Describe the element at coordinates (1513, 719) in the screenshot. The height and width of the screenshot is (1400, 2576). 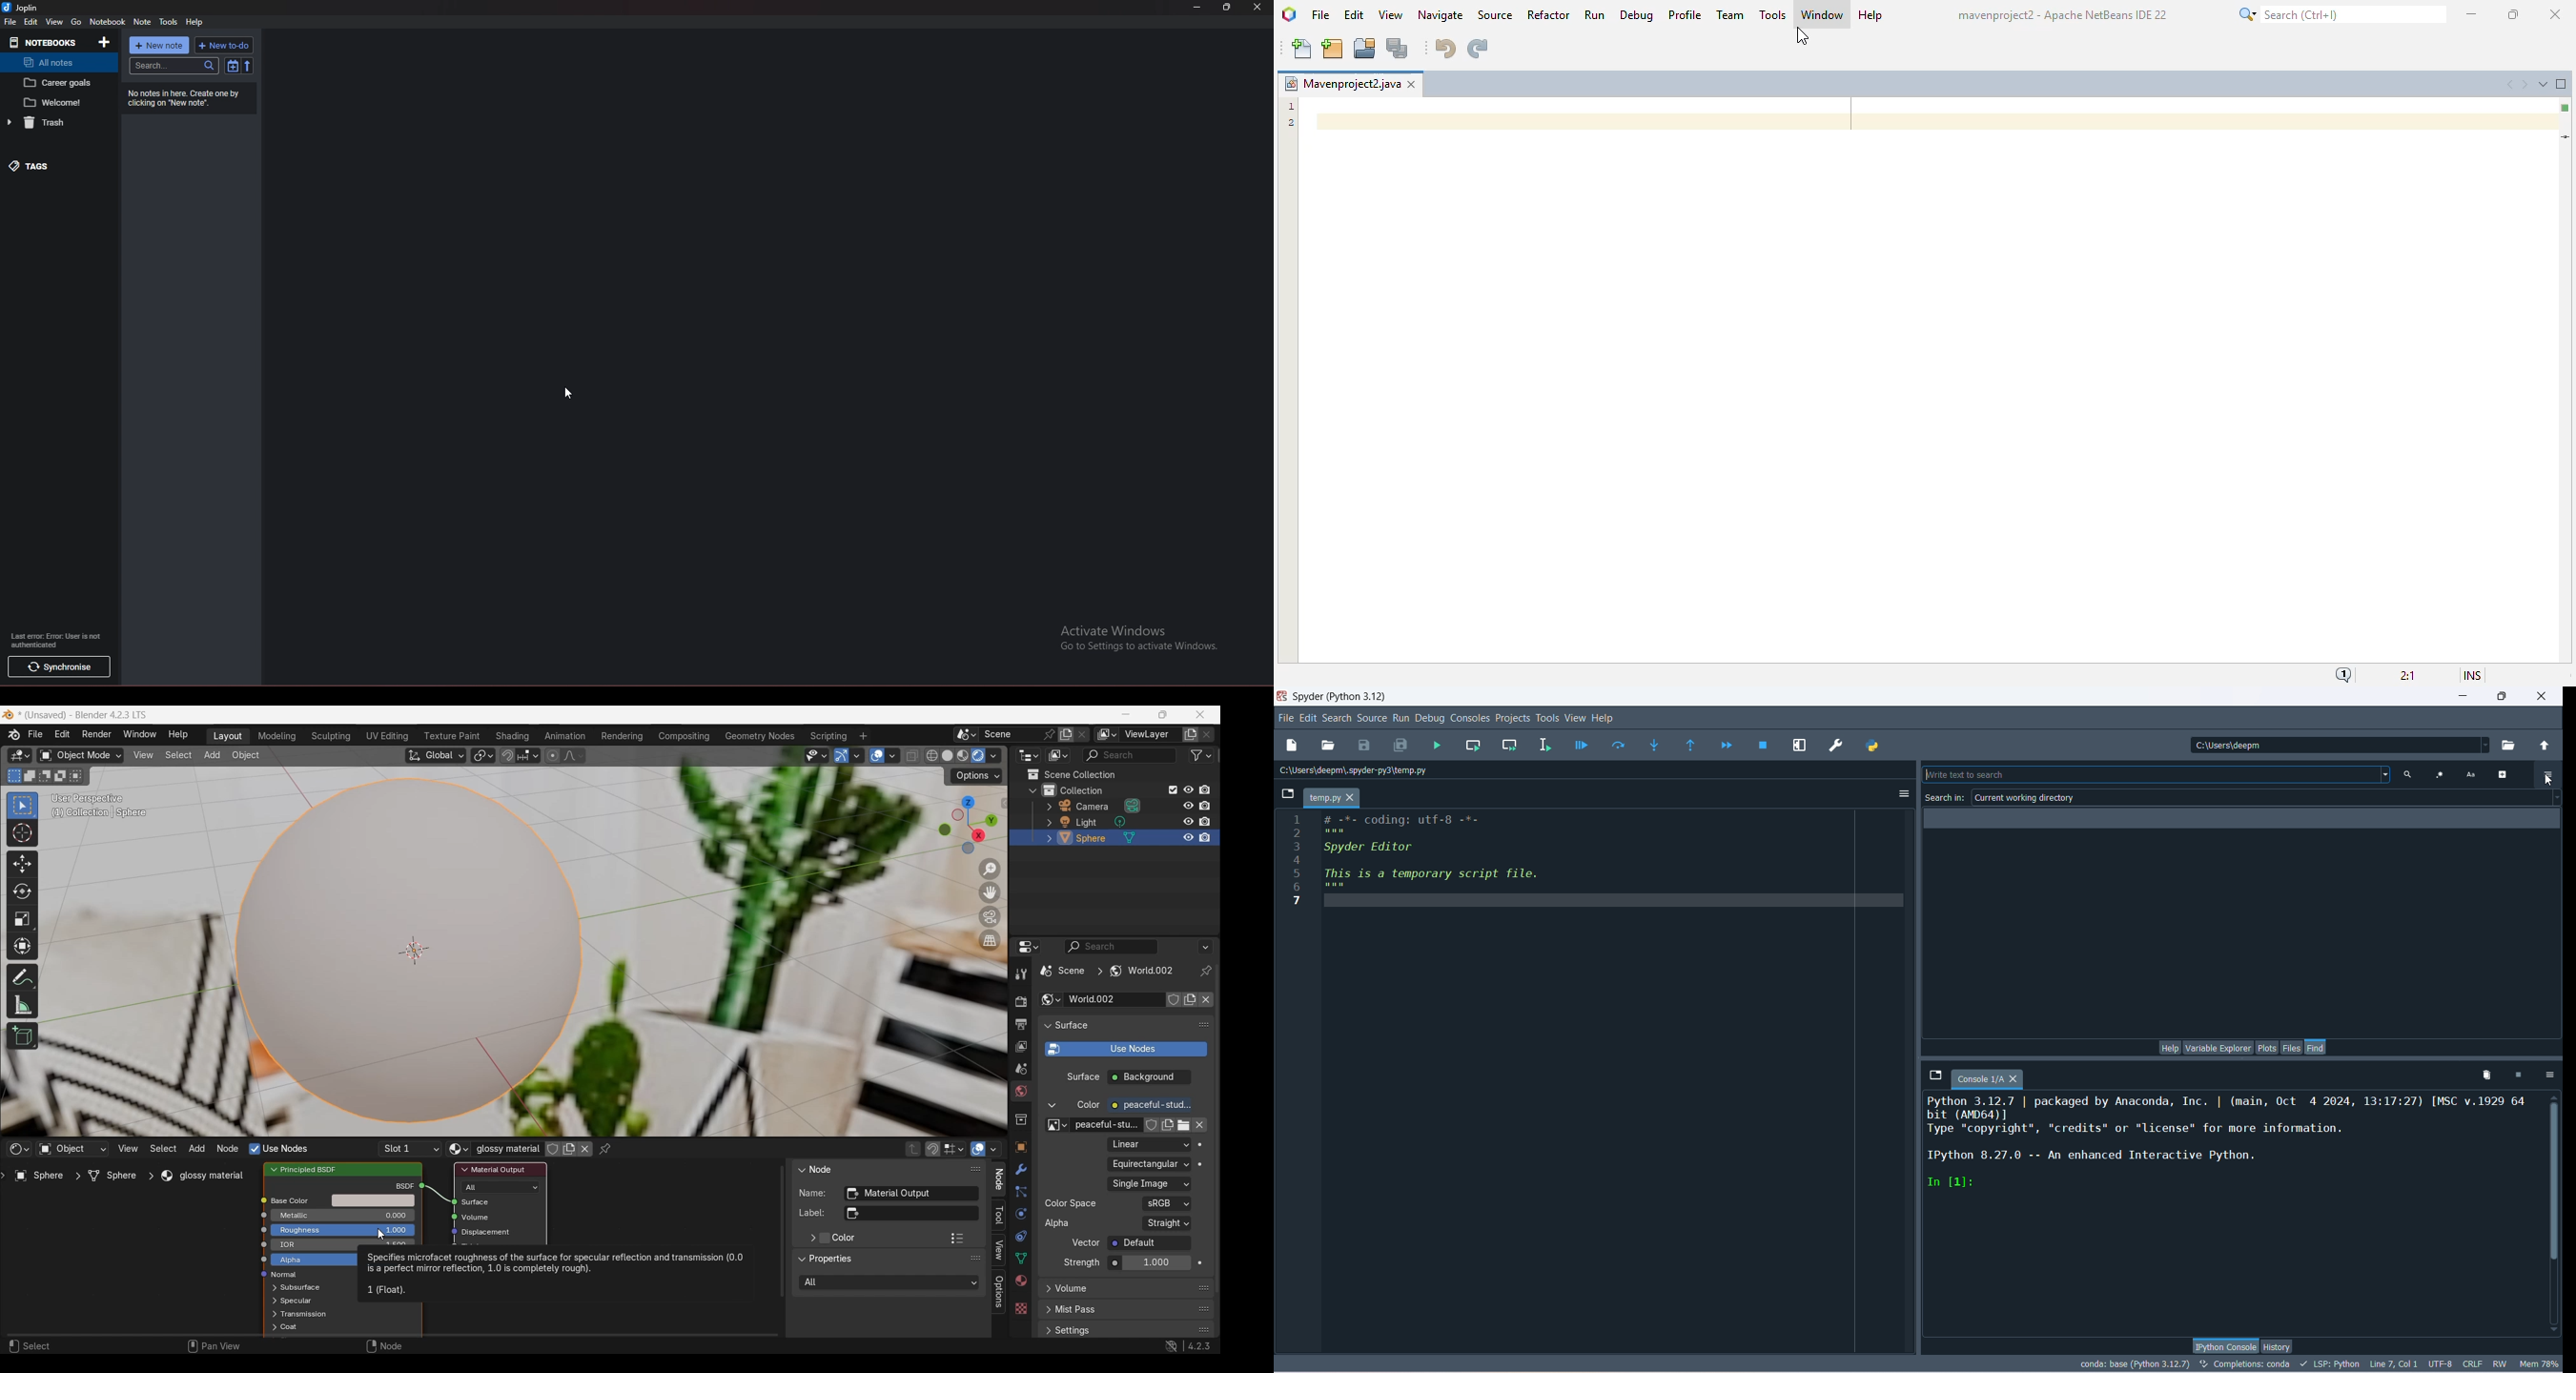
I see `projects` at that location.